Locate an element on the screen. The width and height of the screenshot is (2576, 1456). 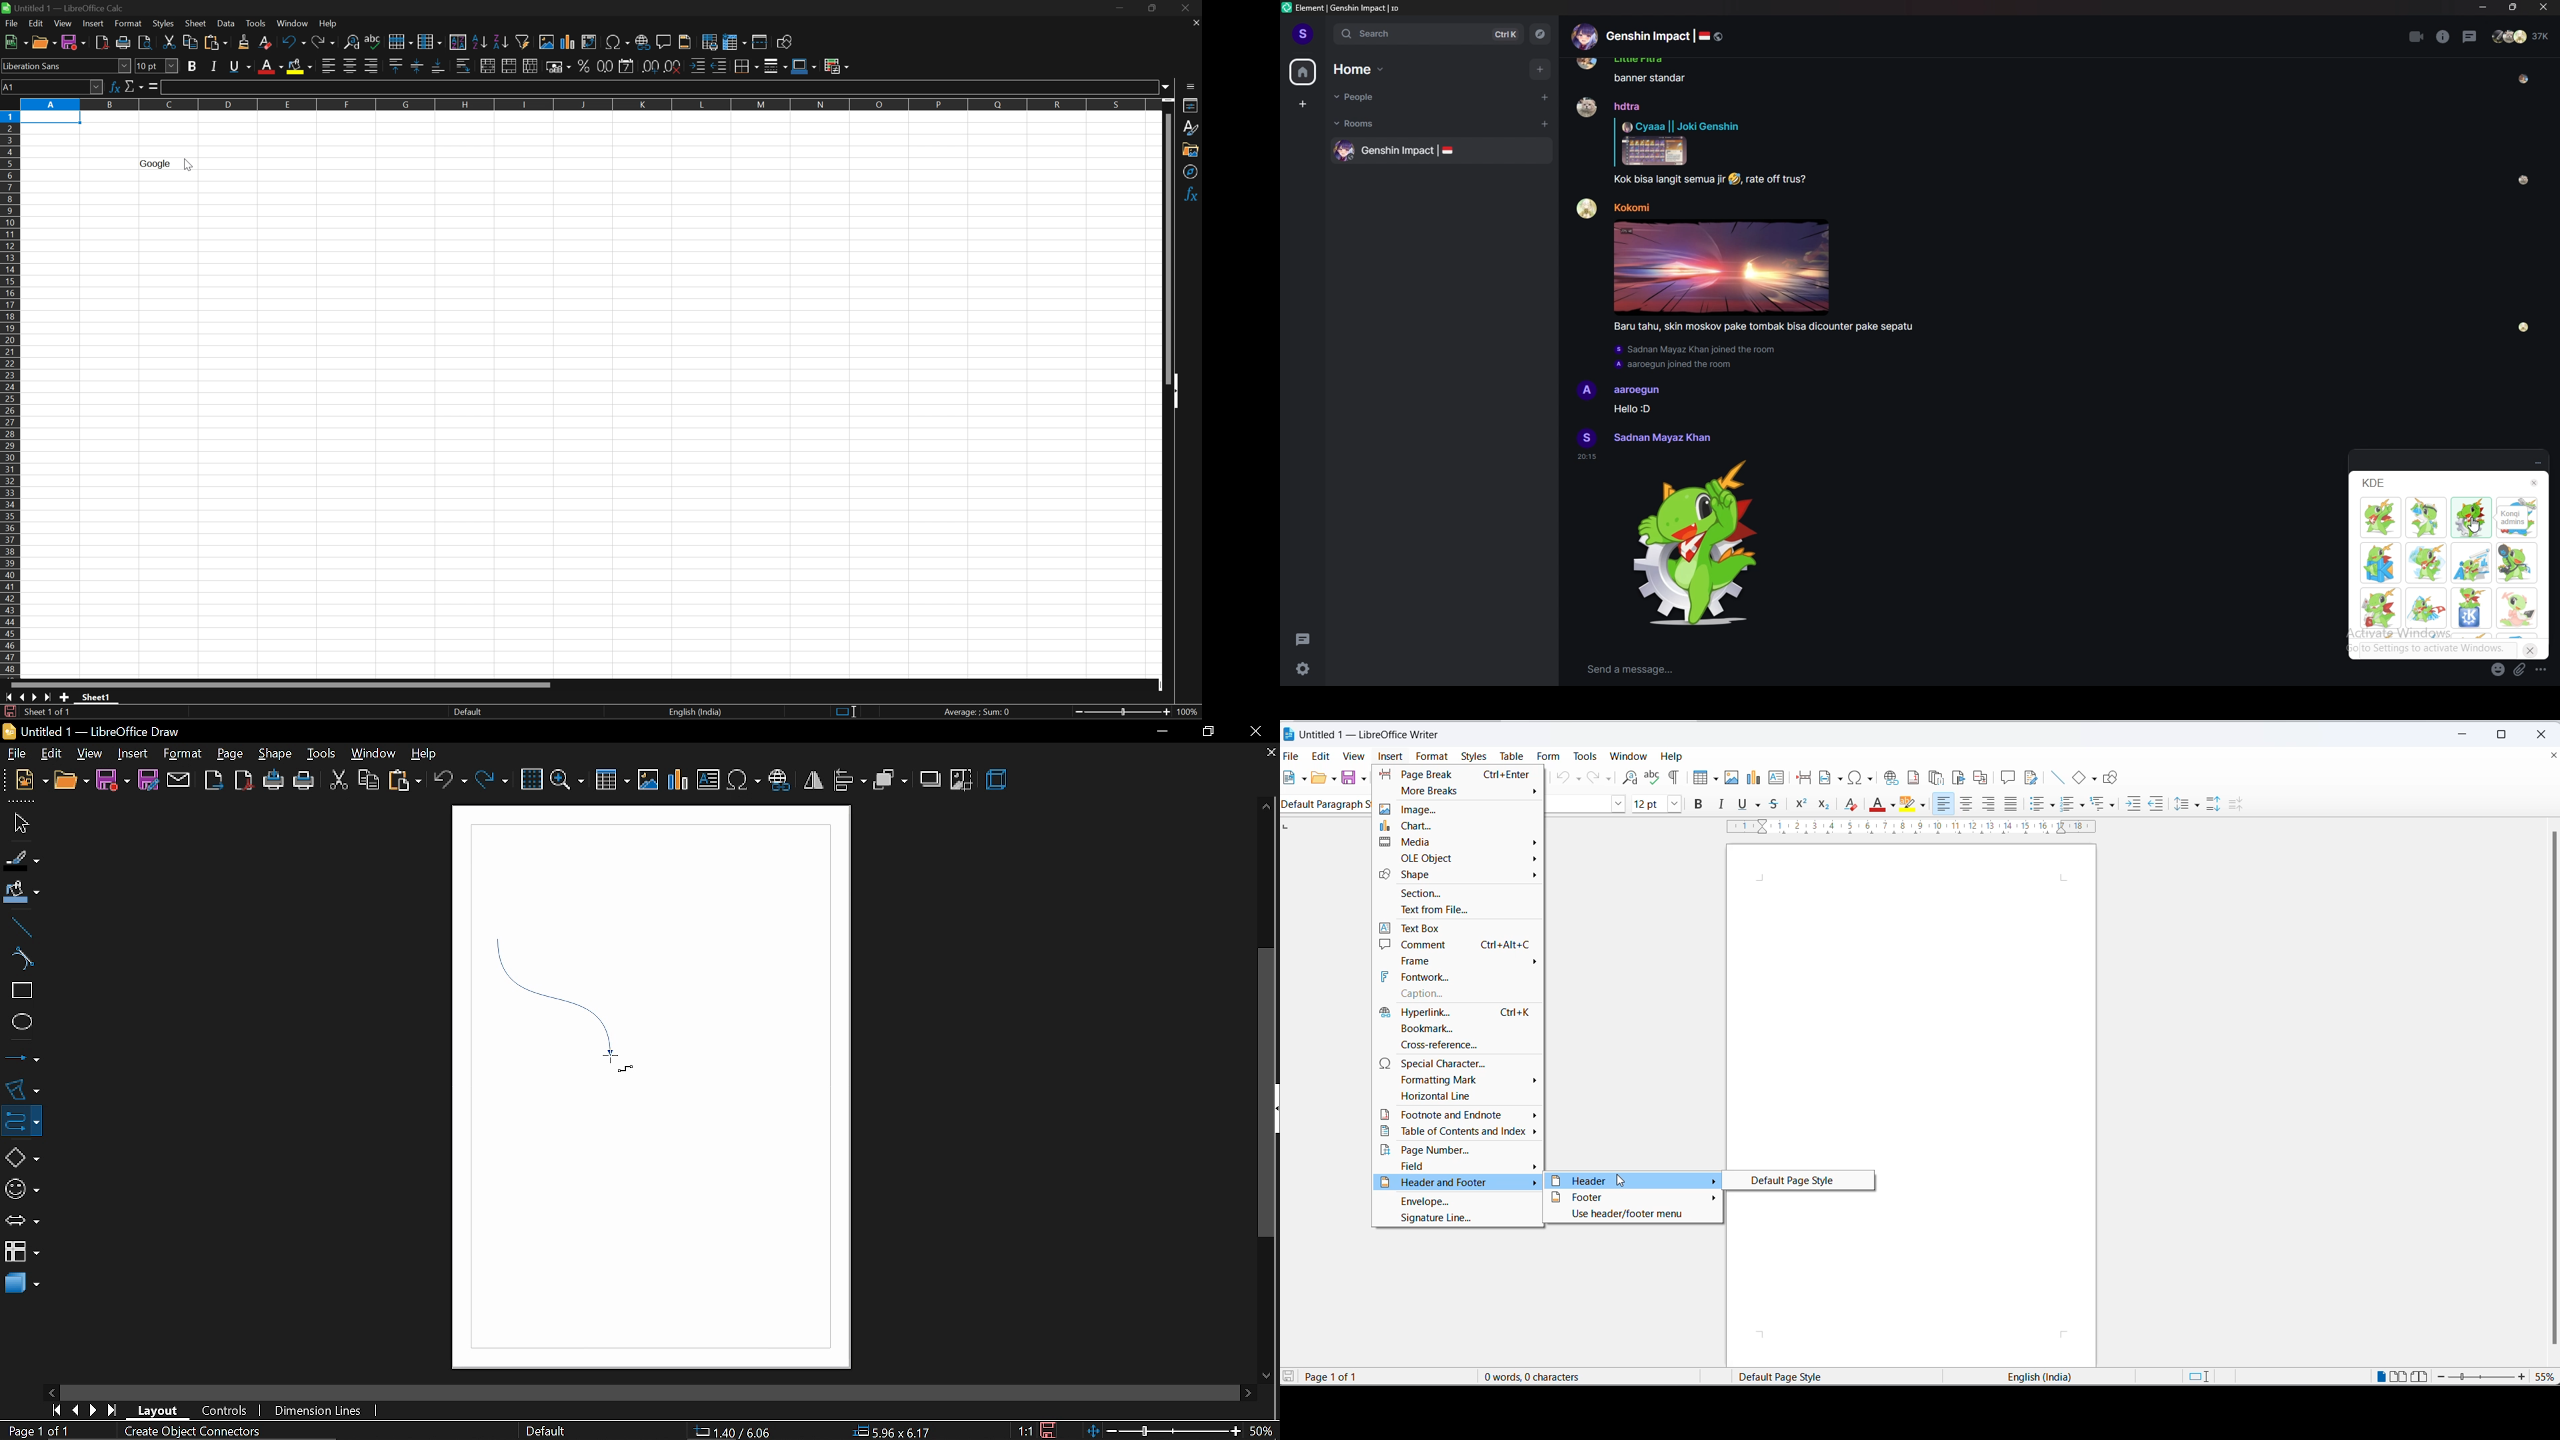
default page style is located at coordinates (1797, 1180).